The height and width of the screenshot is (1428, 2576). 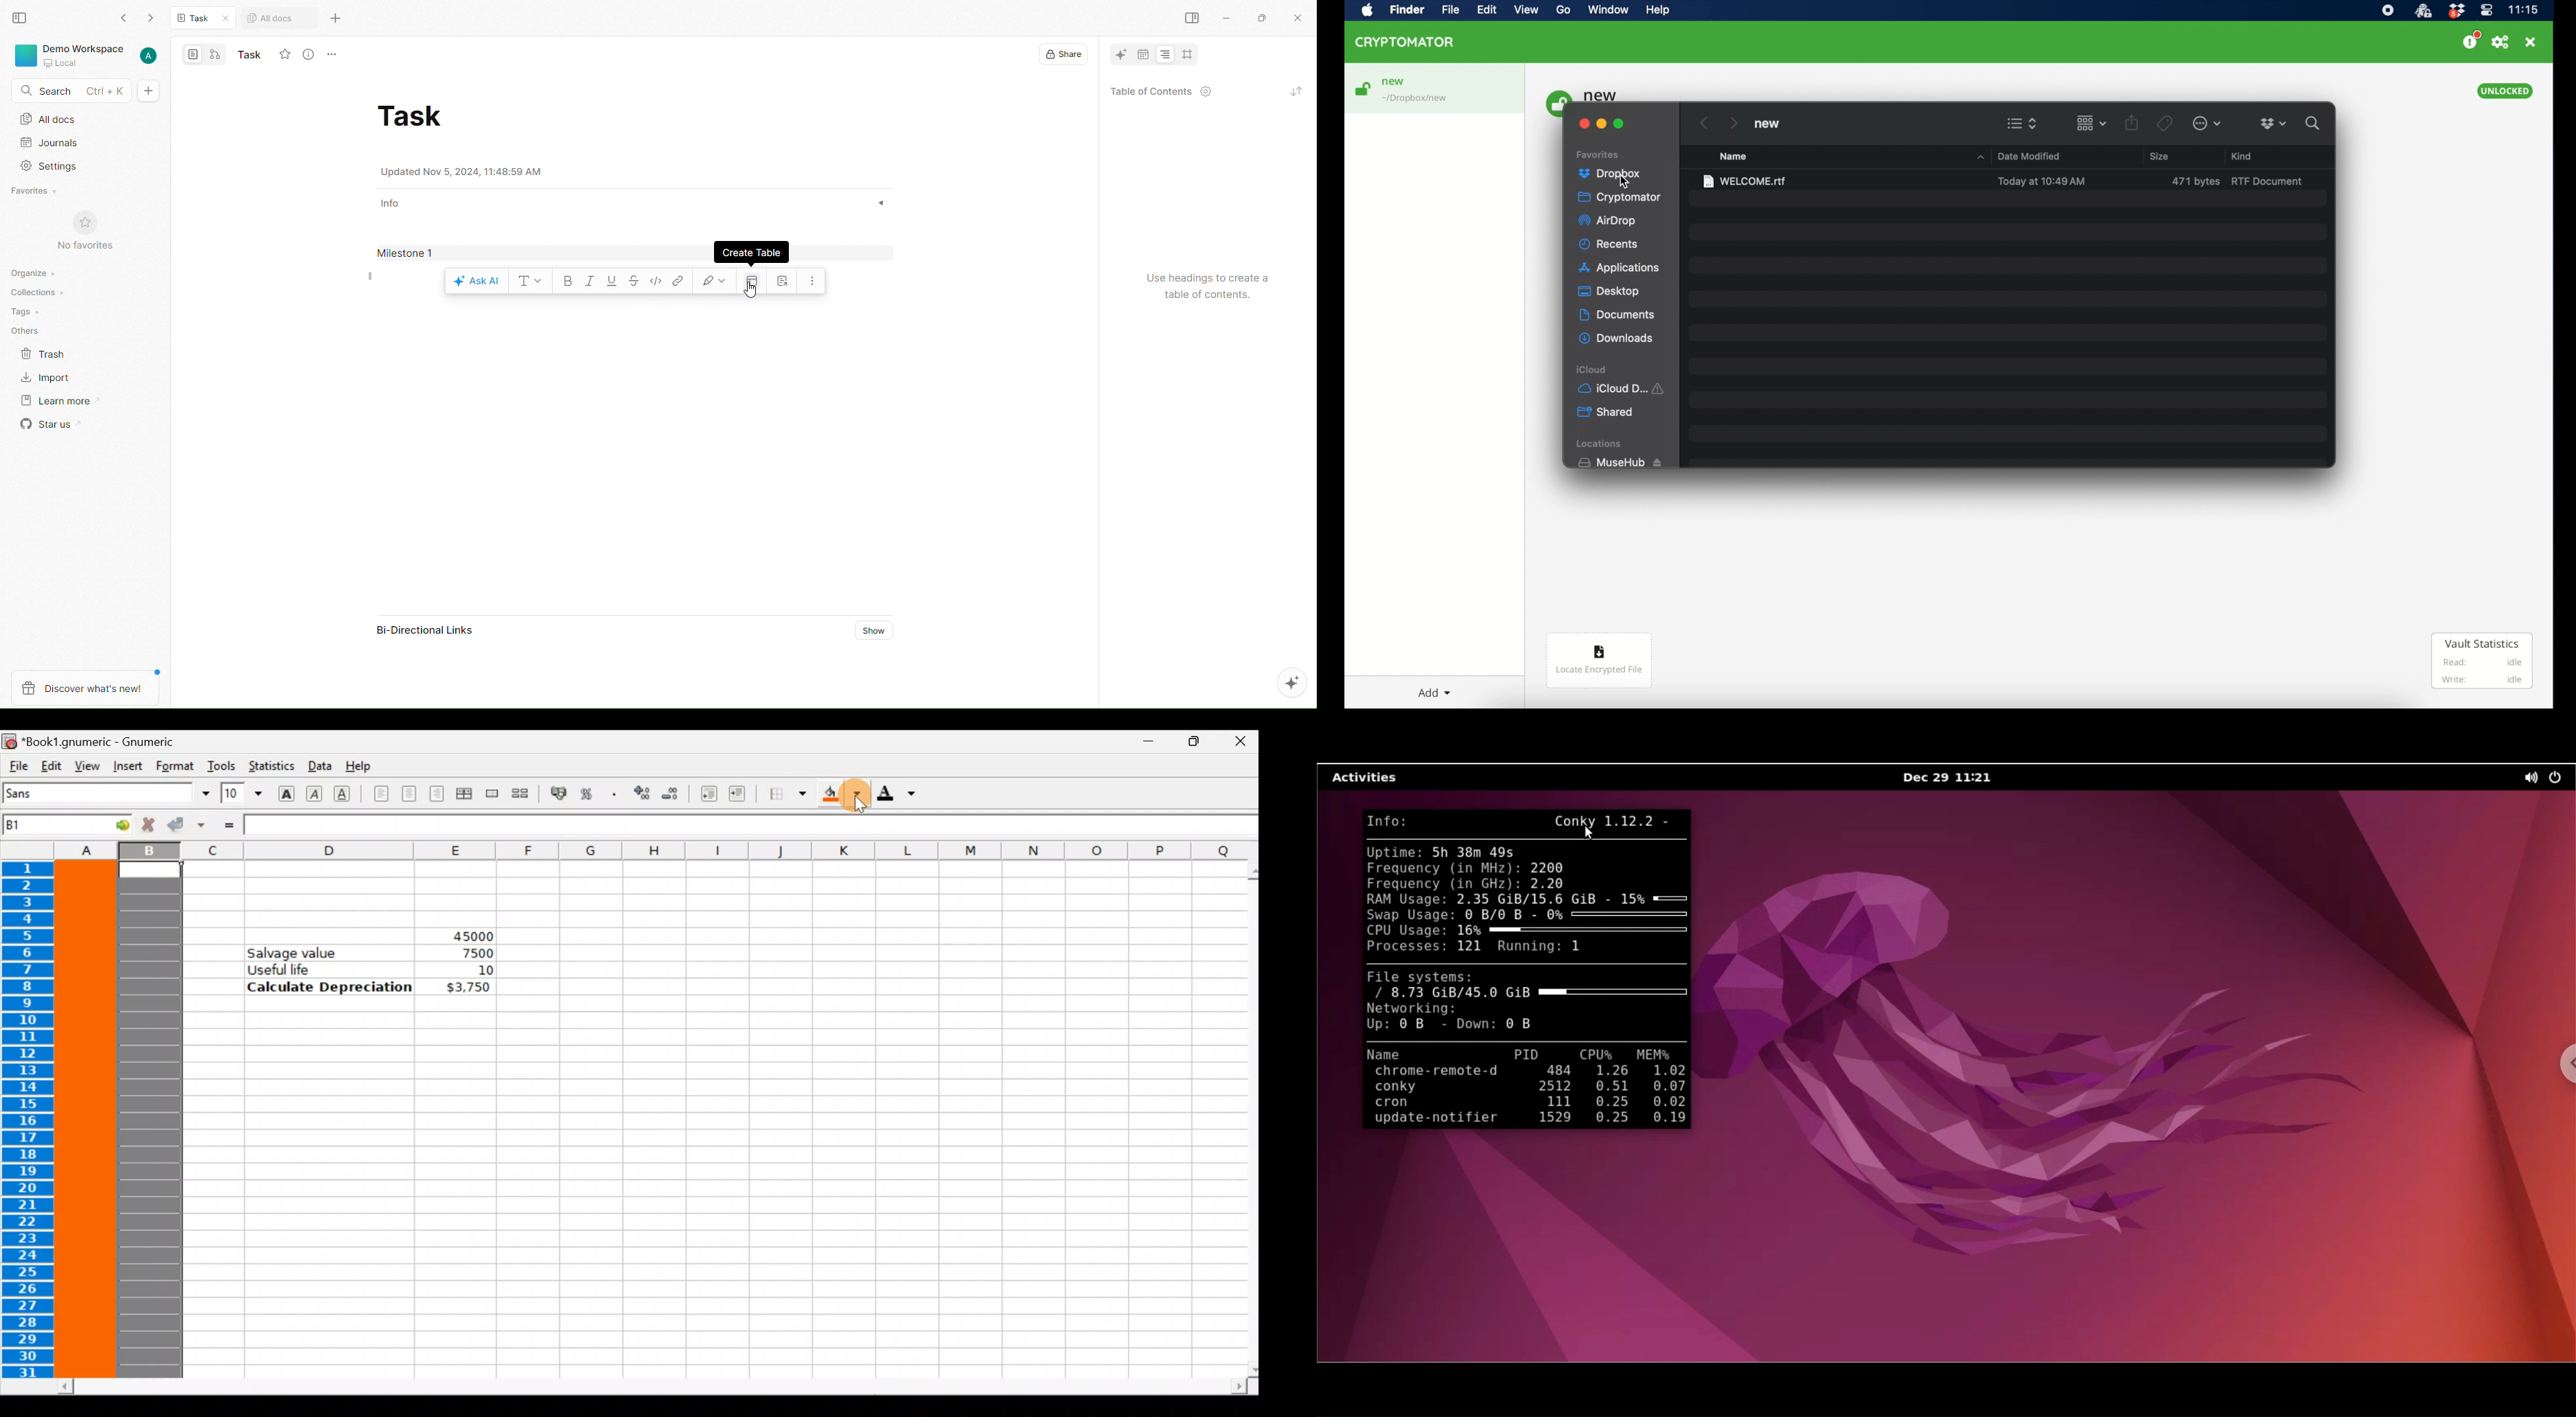 What do you see at coordinates (1142, 745) in the screenshot?
I see `Minimize` at bounding box center [1142, 745].